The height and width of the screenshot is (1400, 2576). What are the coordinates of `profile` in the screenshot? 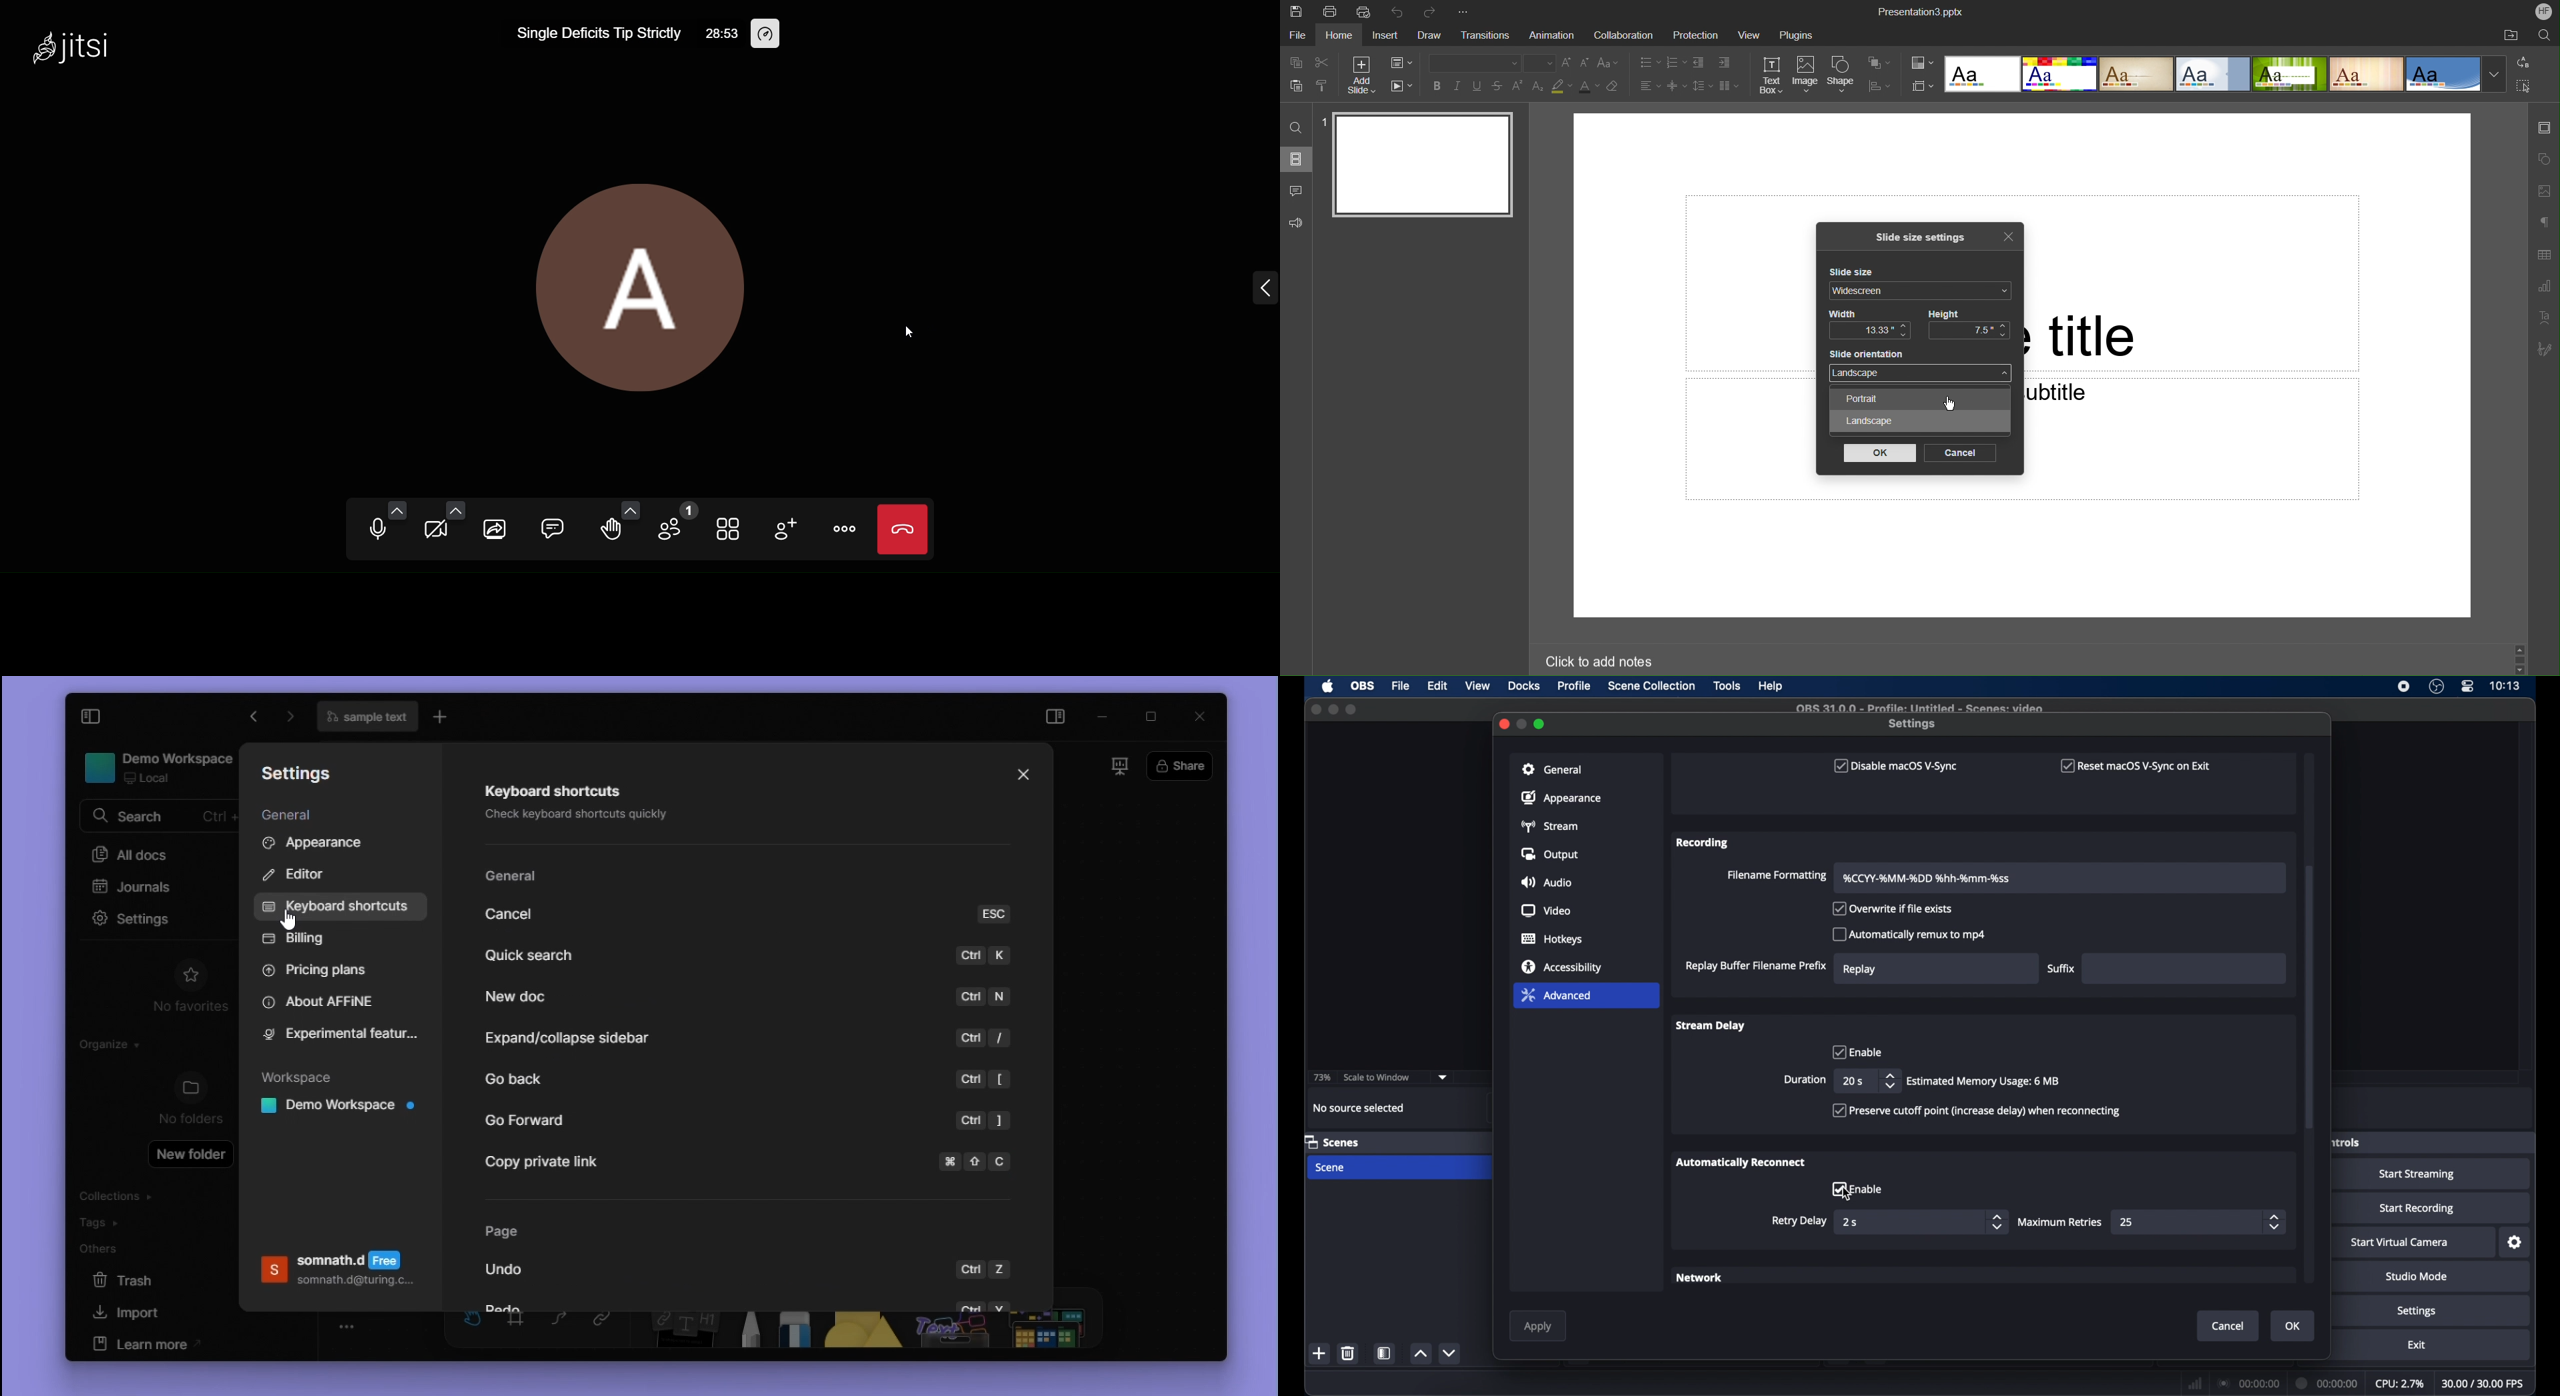 It's located at (1575, 686).